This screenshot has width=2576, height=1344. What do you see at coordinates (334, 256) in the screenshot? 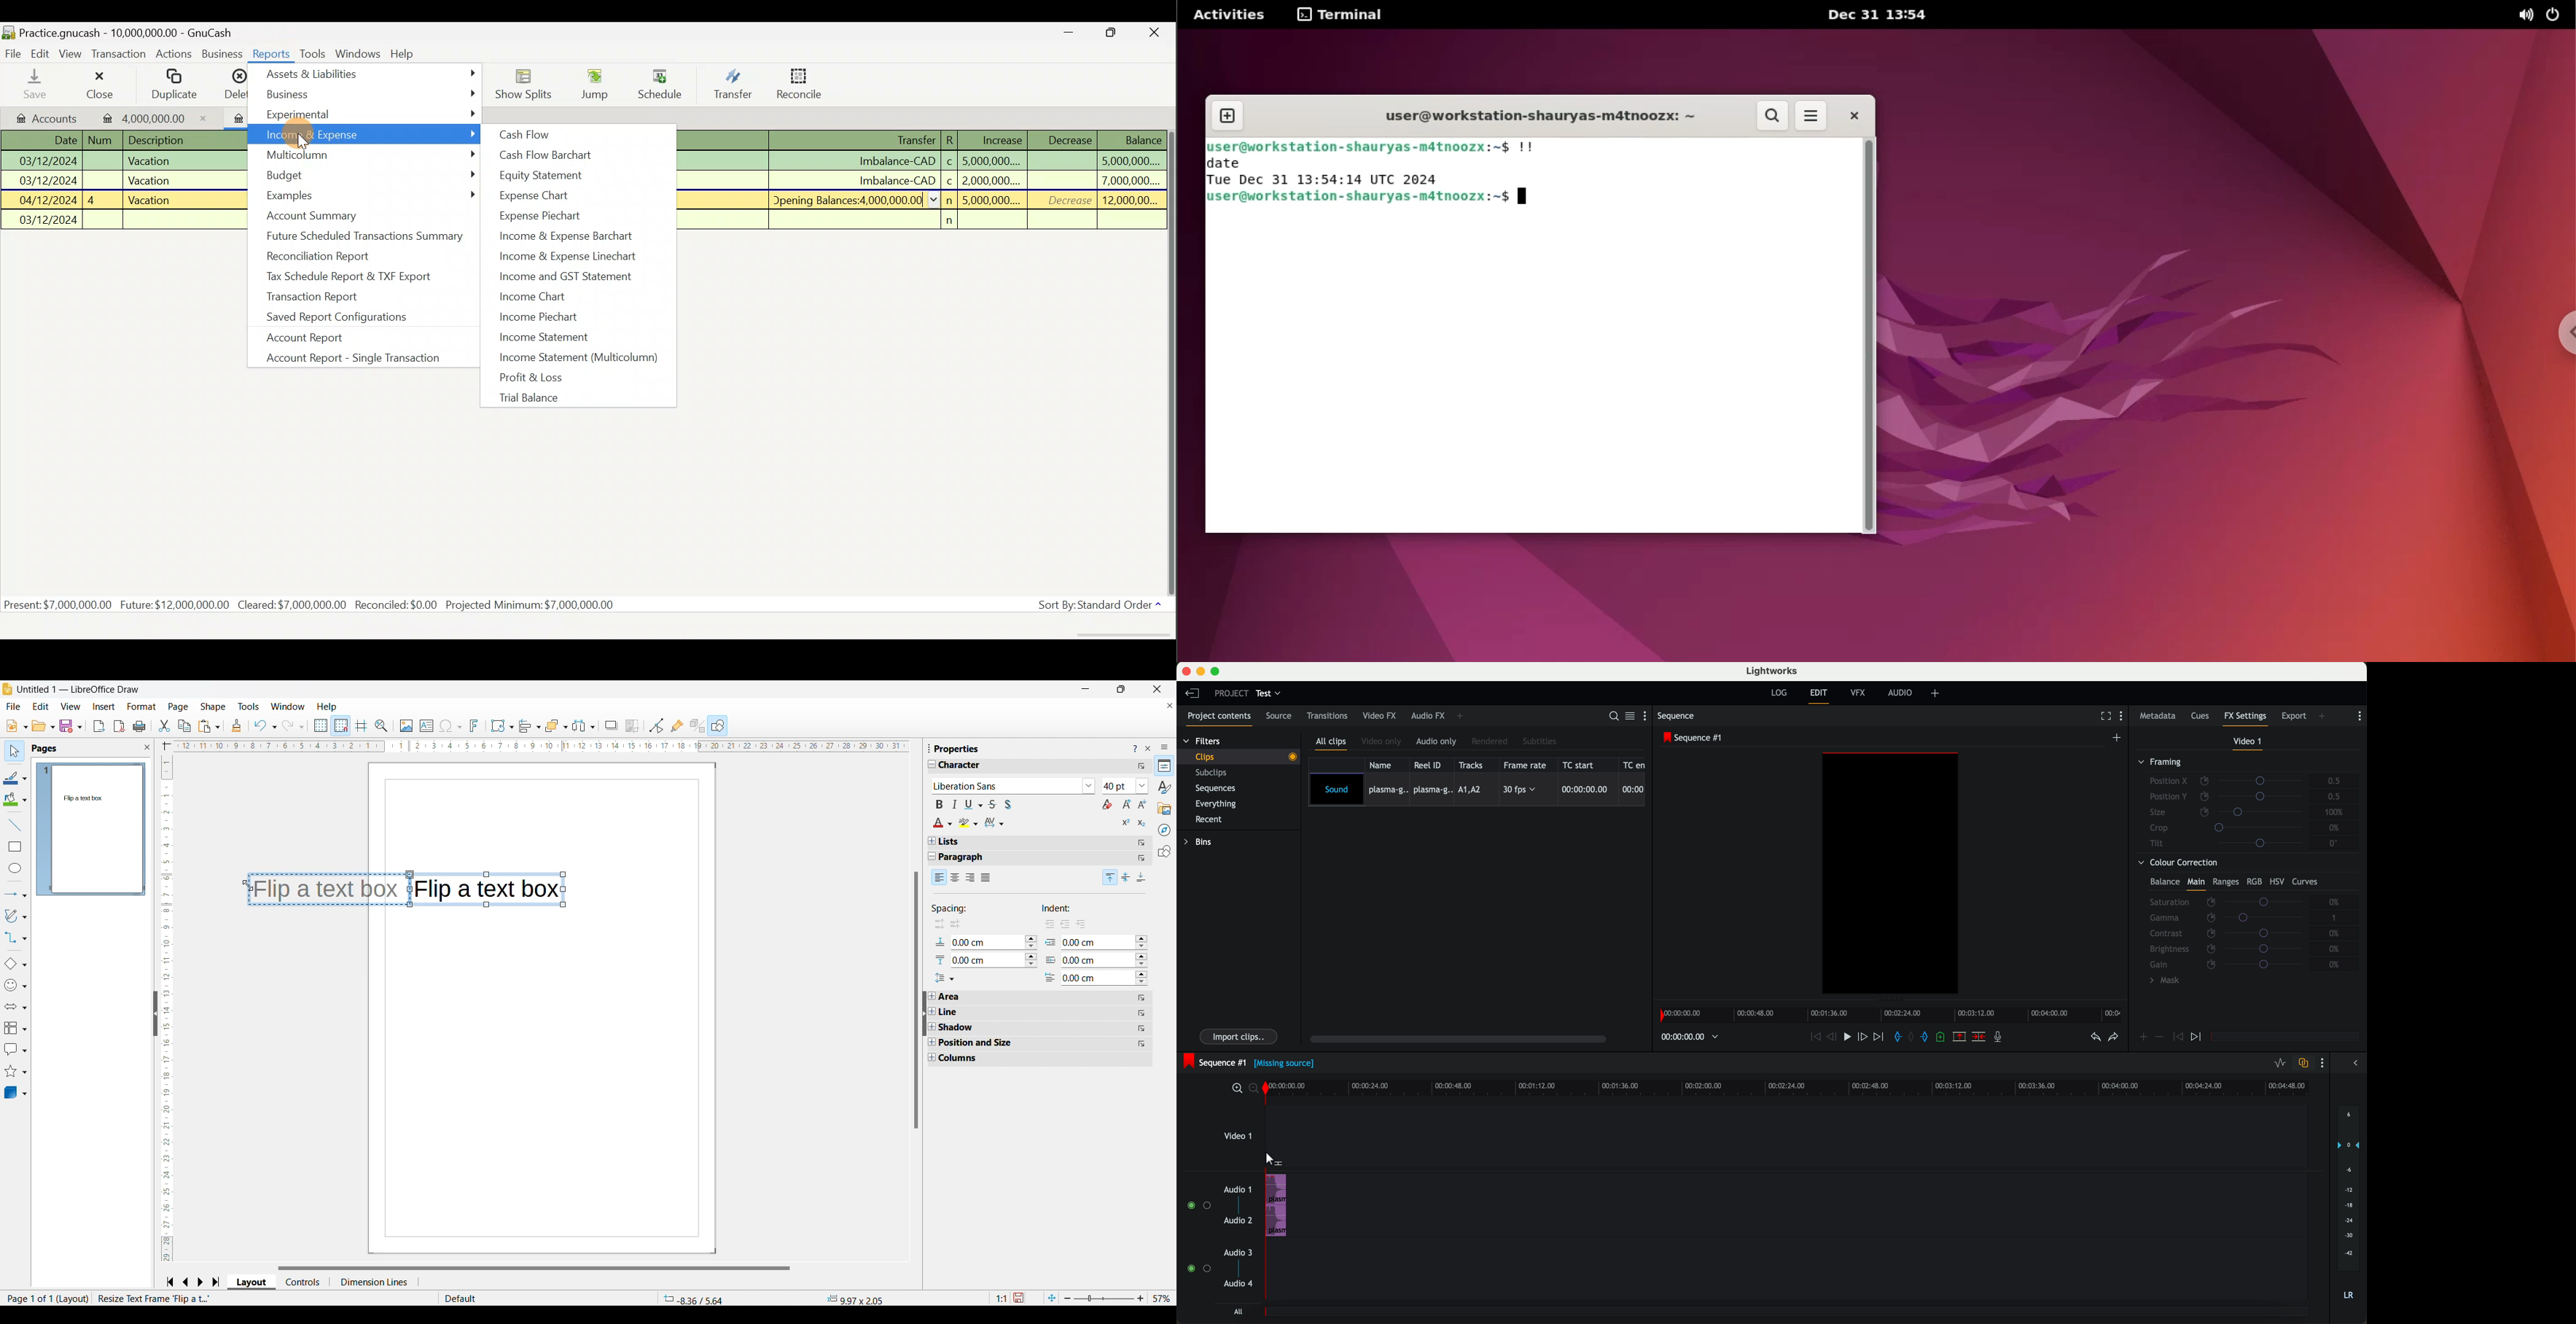
I see `Reconciliation report` at bounding box center [334, 256].